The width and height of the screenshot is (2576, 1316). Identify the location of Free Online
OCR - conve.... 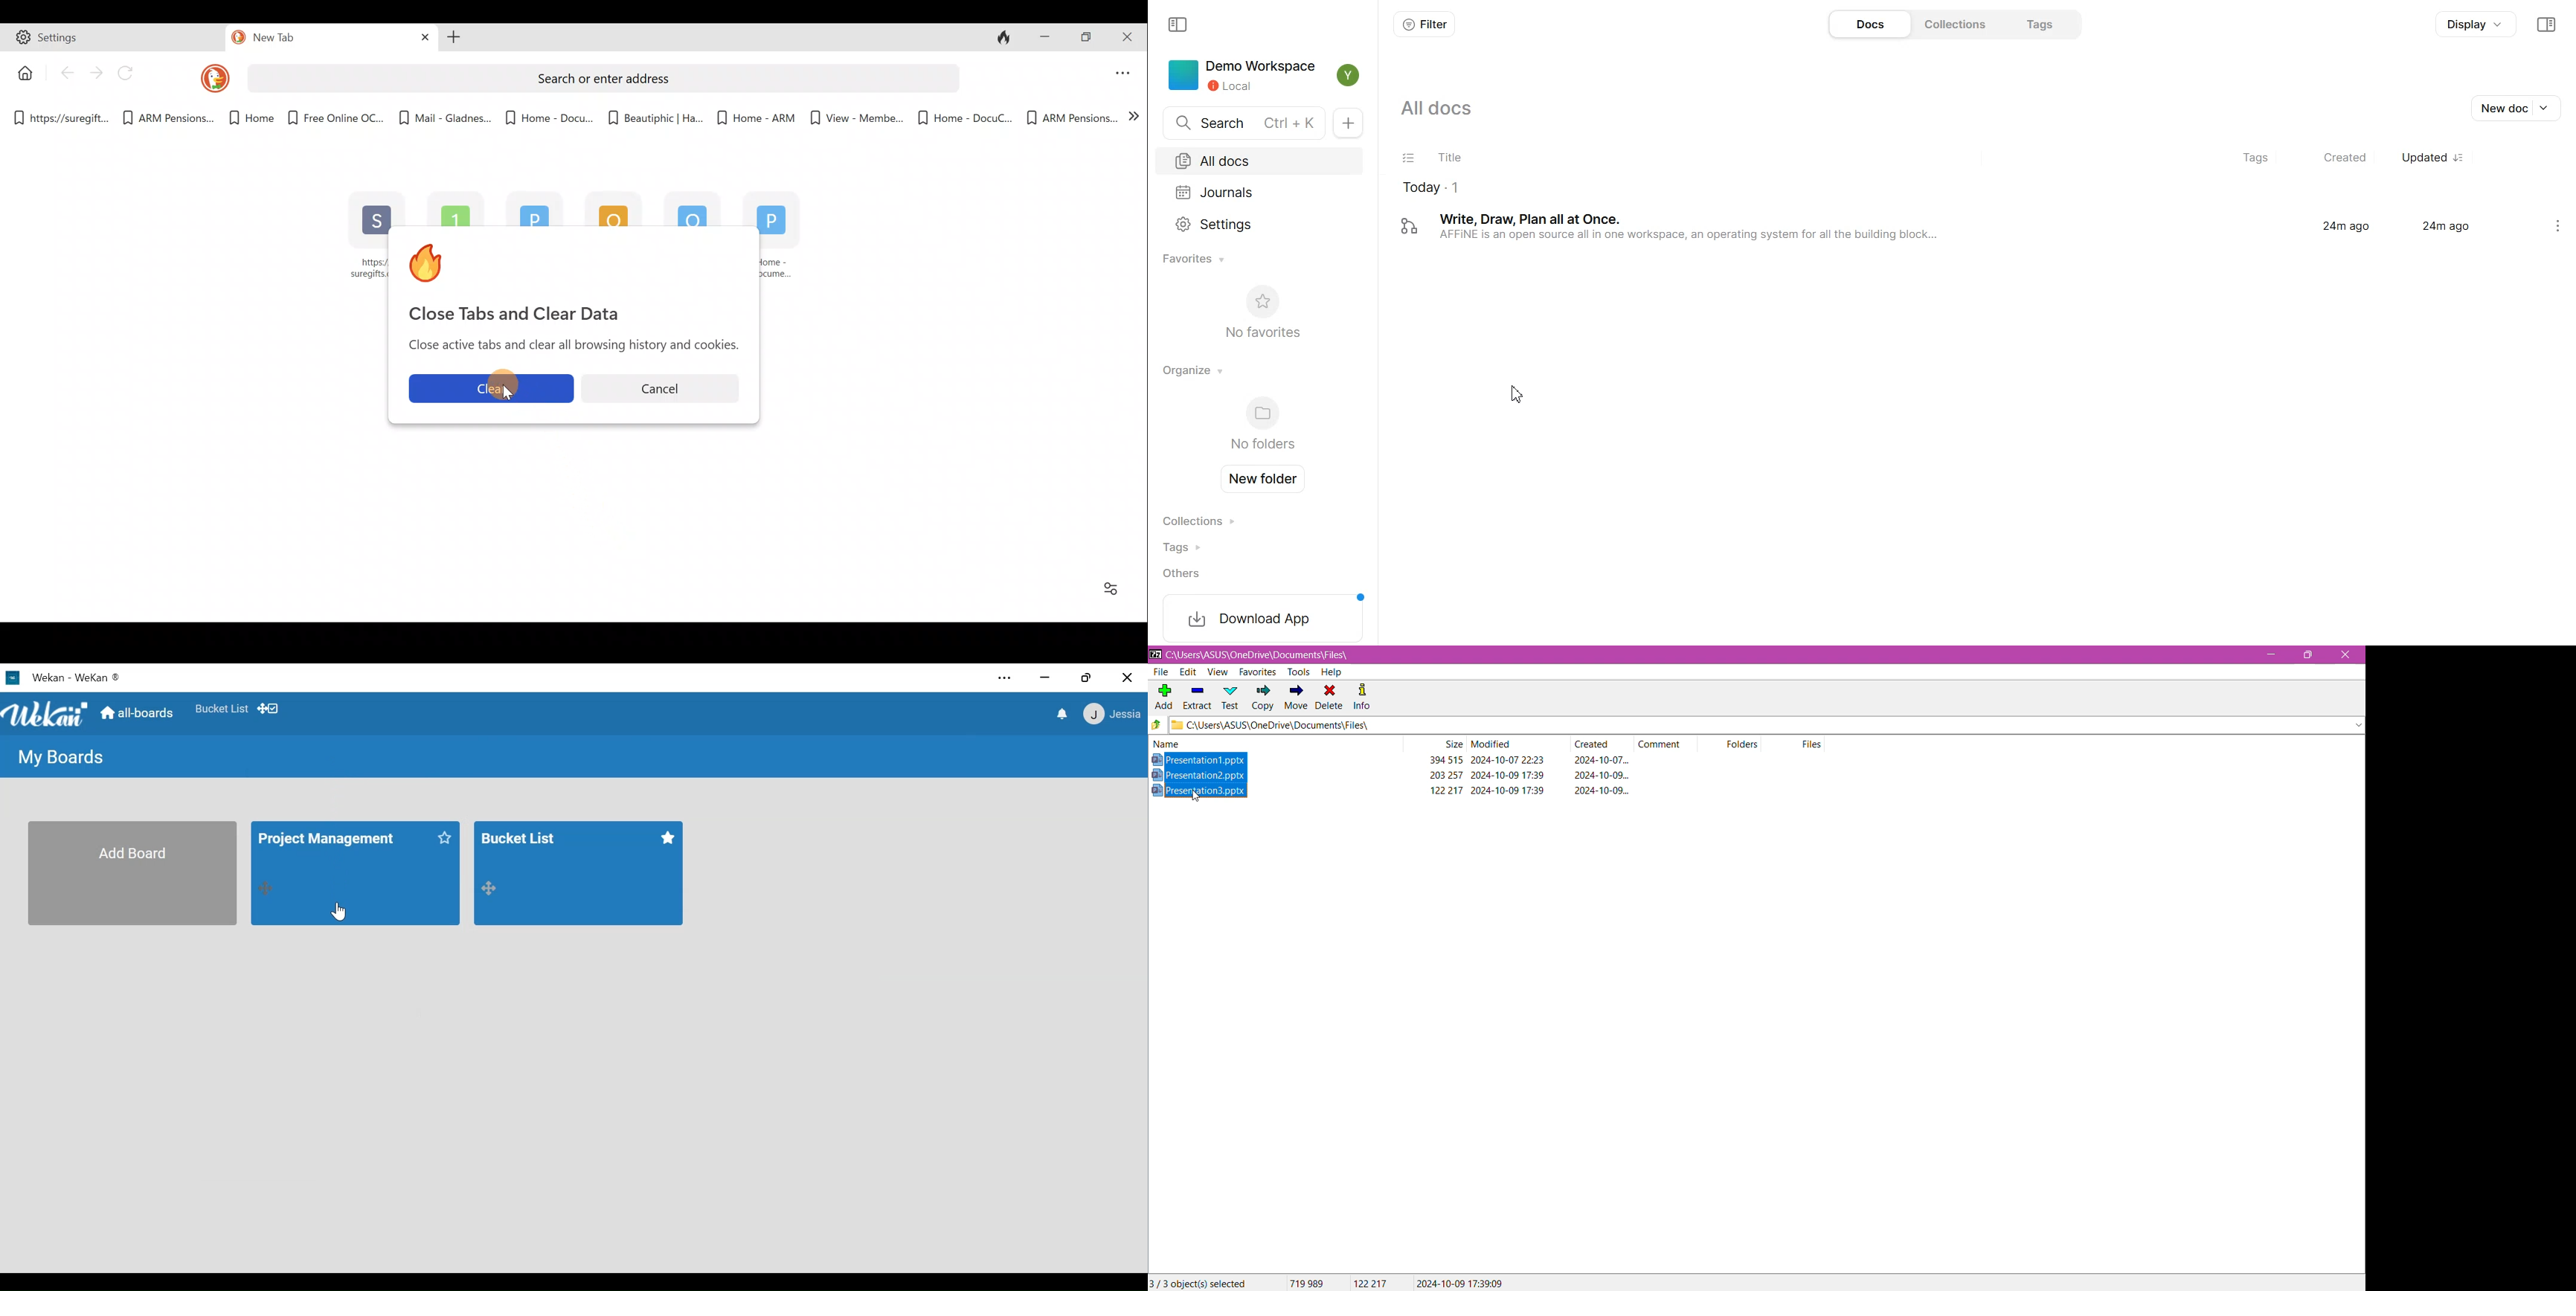
(606, 208).